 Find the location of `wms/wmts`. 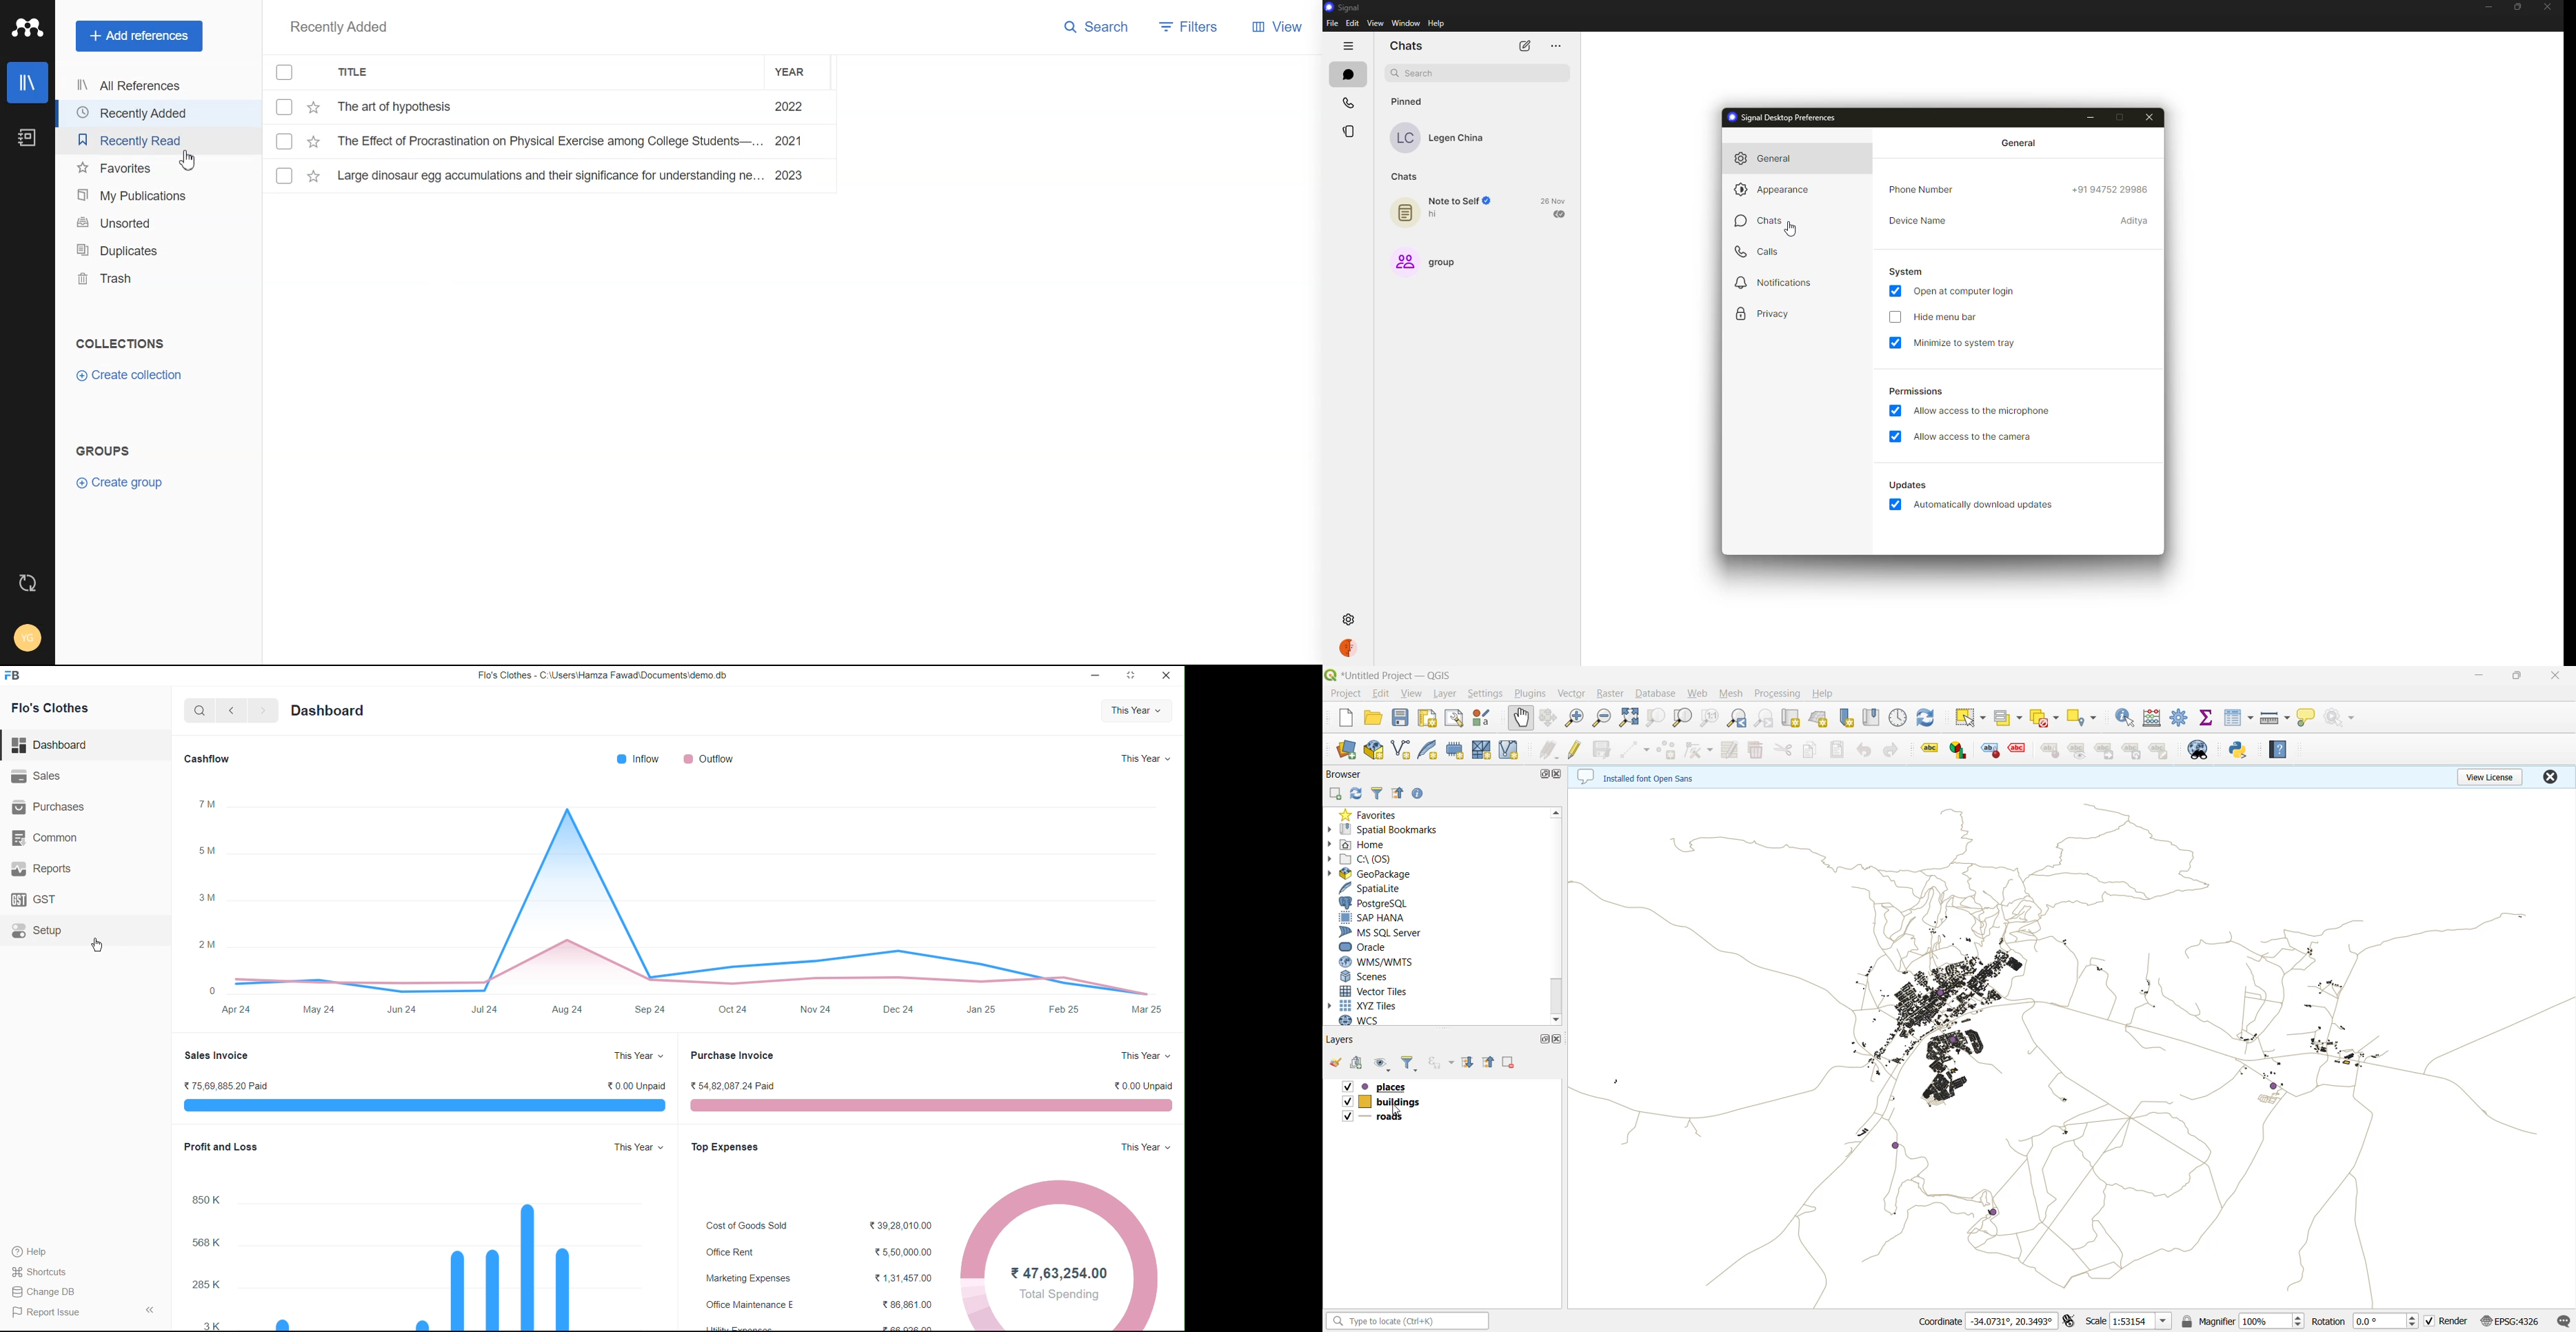

wms/wmts is located at coordinates (1377, 961).